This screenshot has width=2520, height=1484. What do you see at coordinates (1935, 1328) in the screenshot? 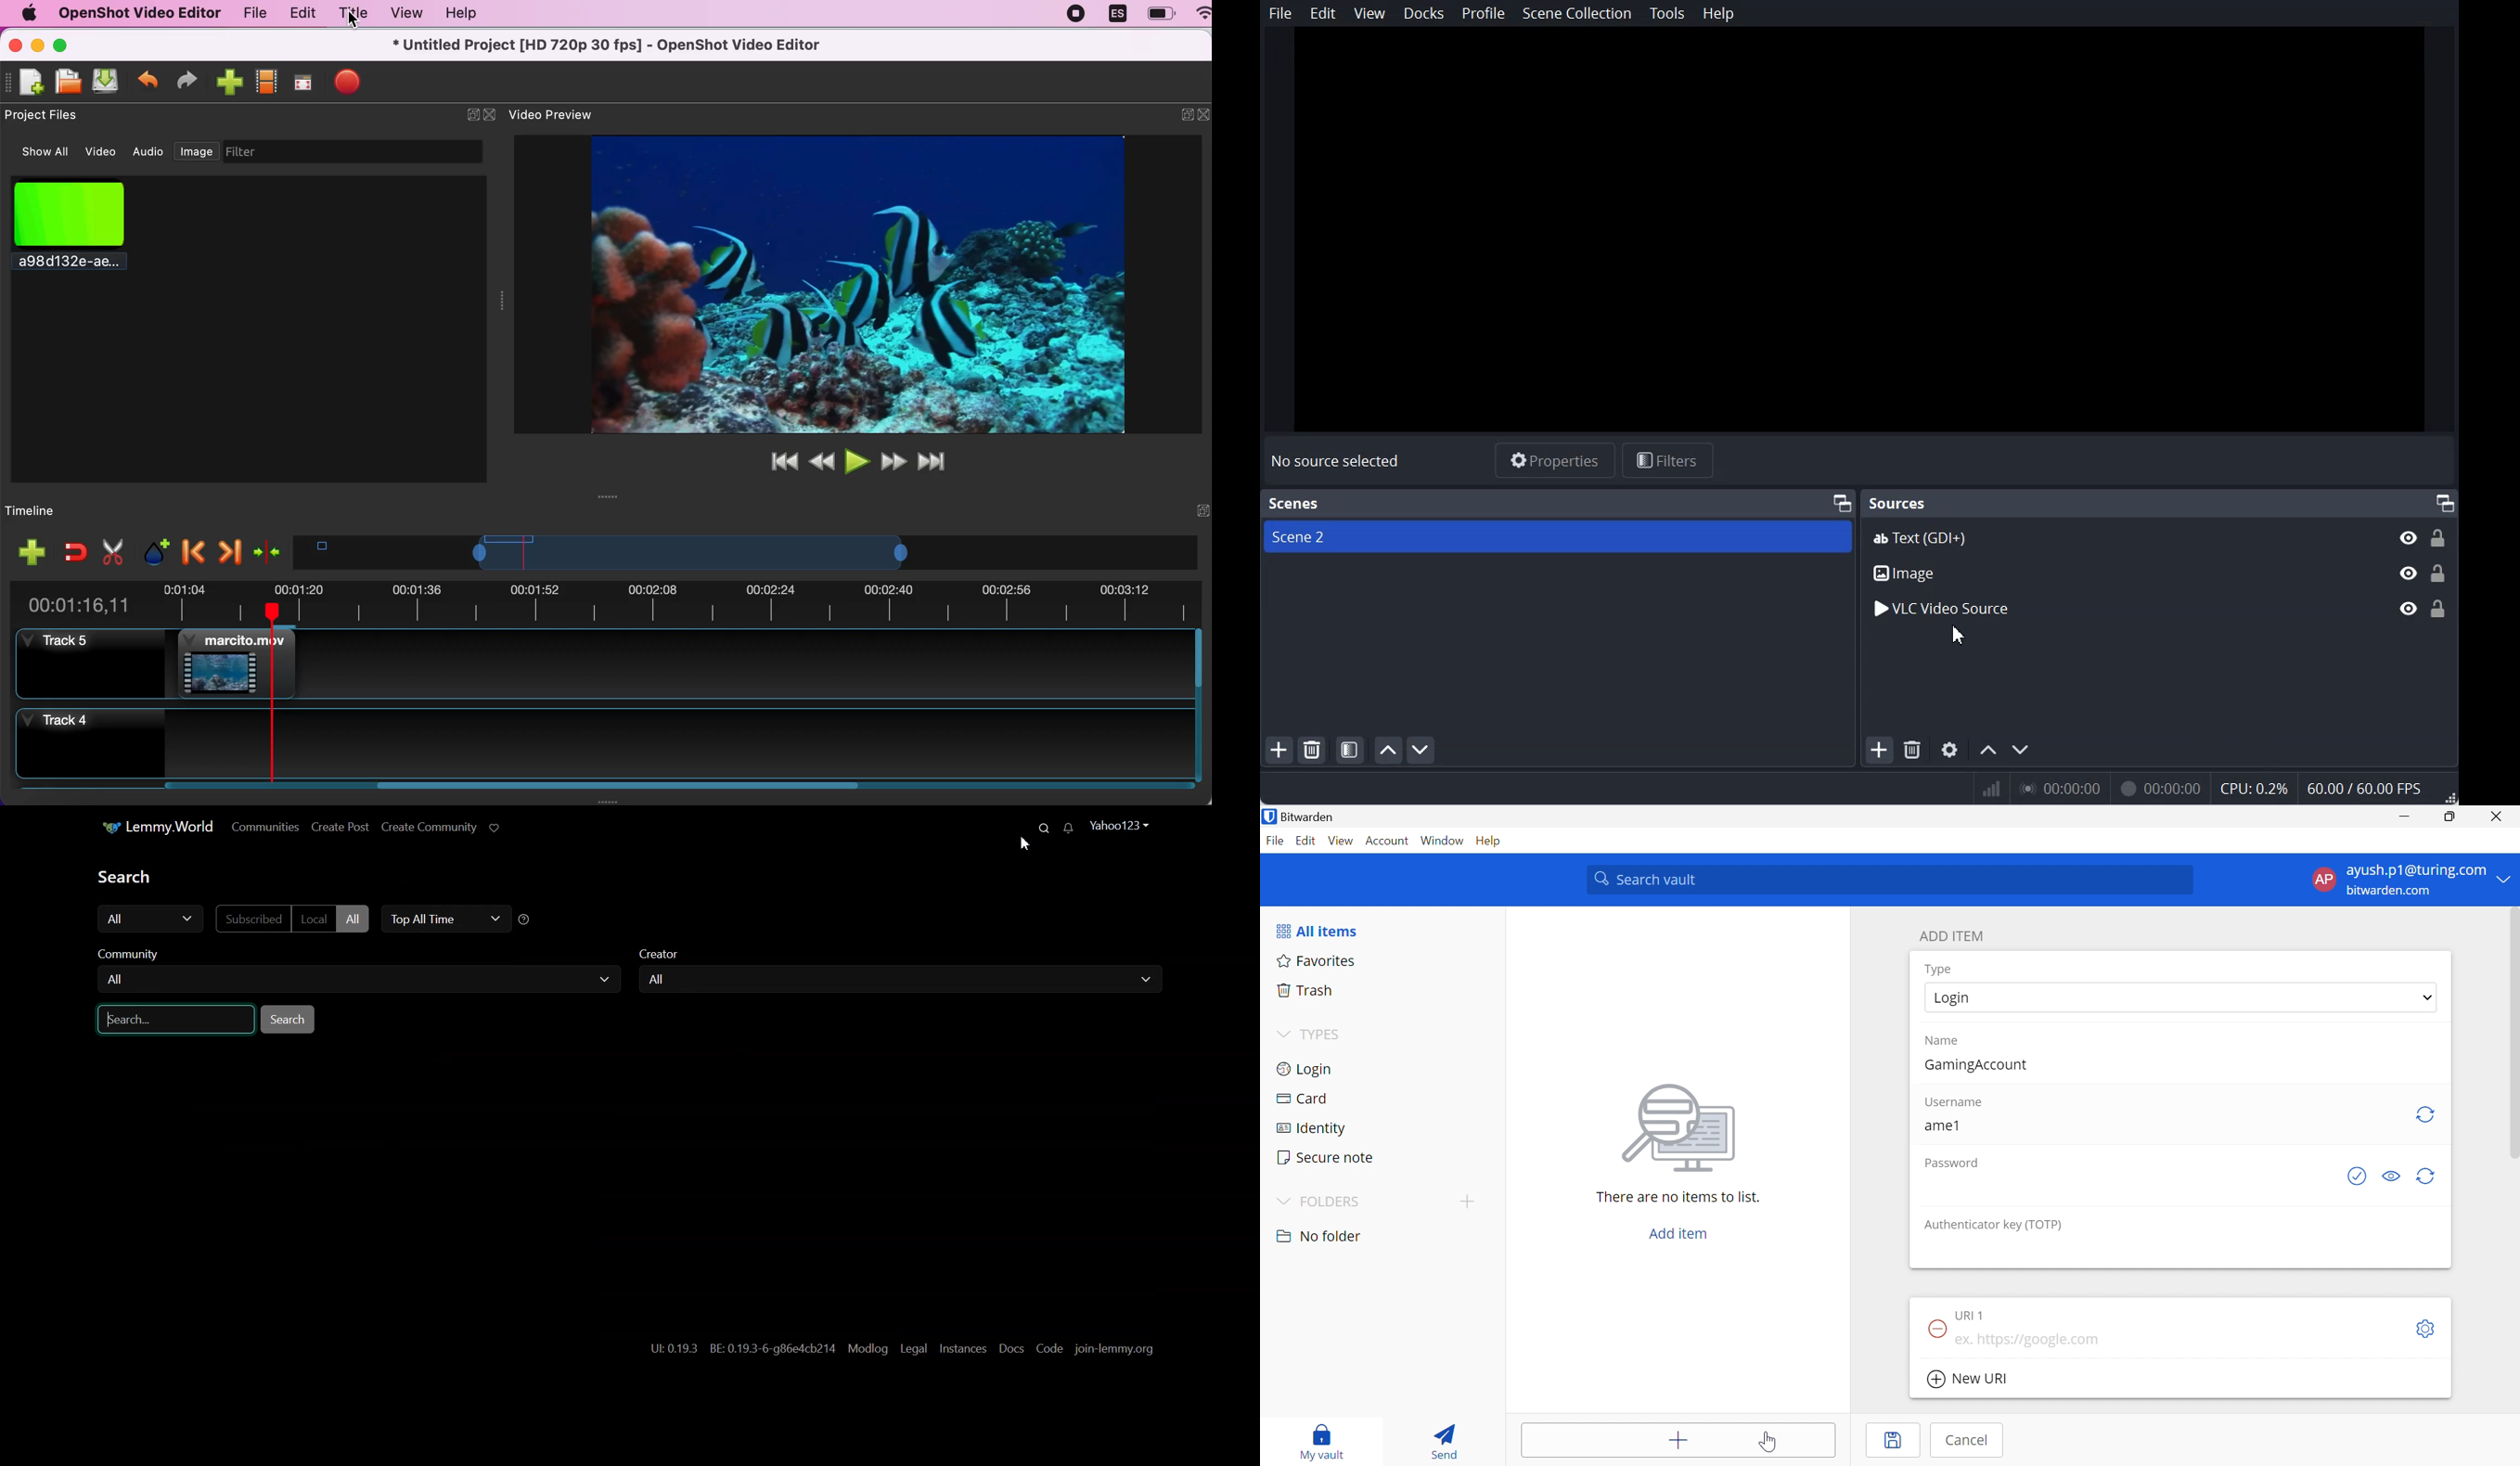
I see `Remove` at bounding box center [1935, 1328].